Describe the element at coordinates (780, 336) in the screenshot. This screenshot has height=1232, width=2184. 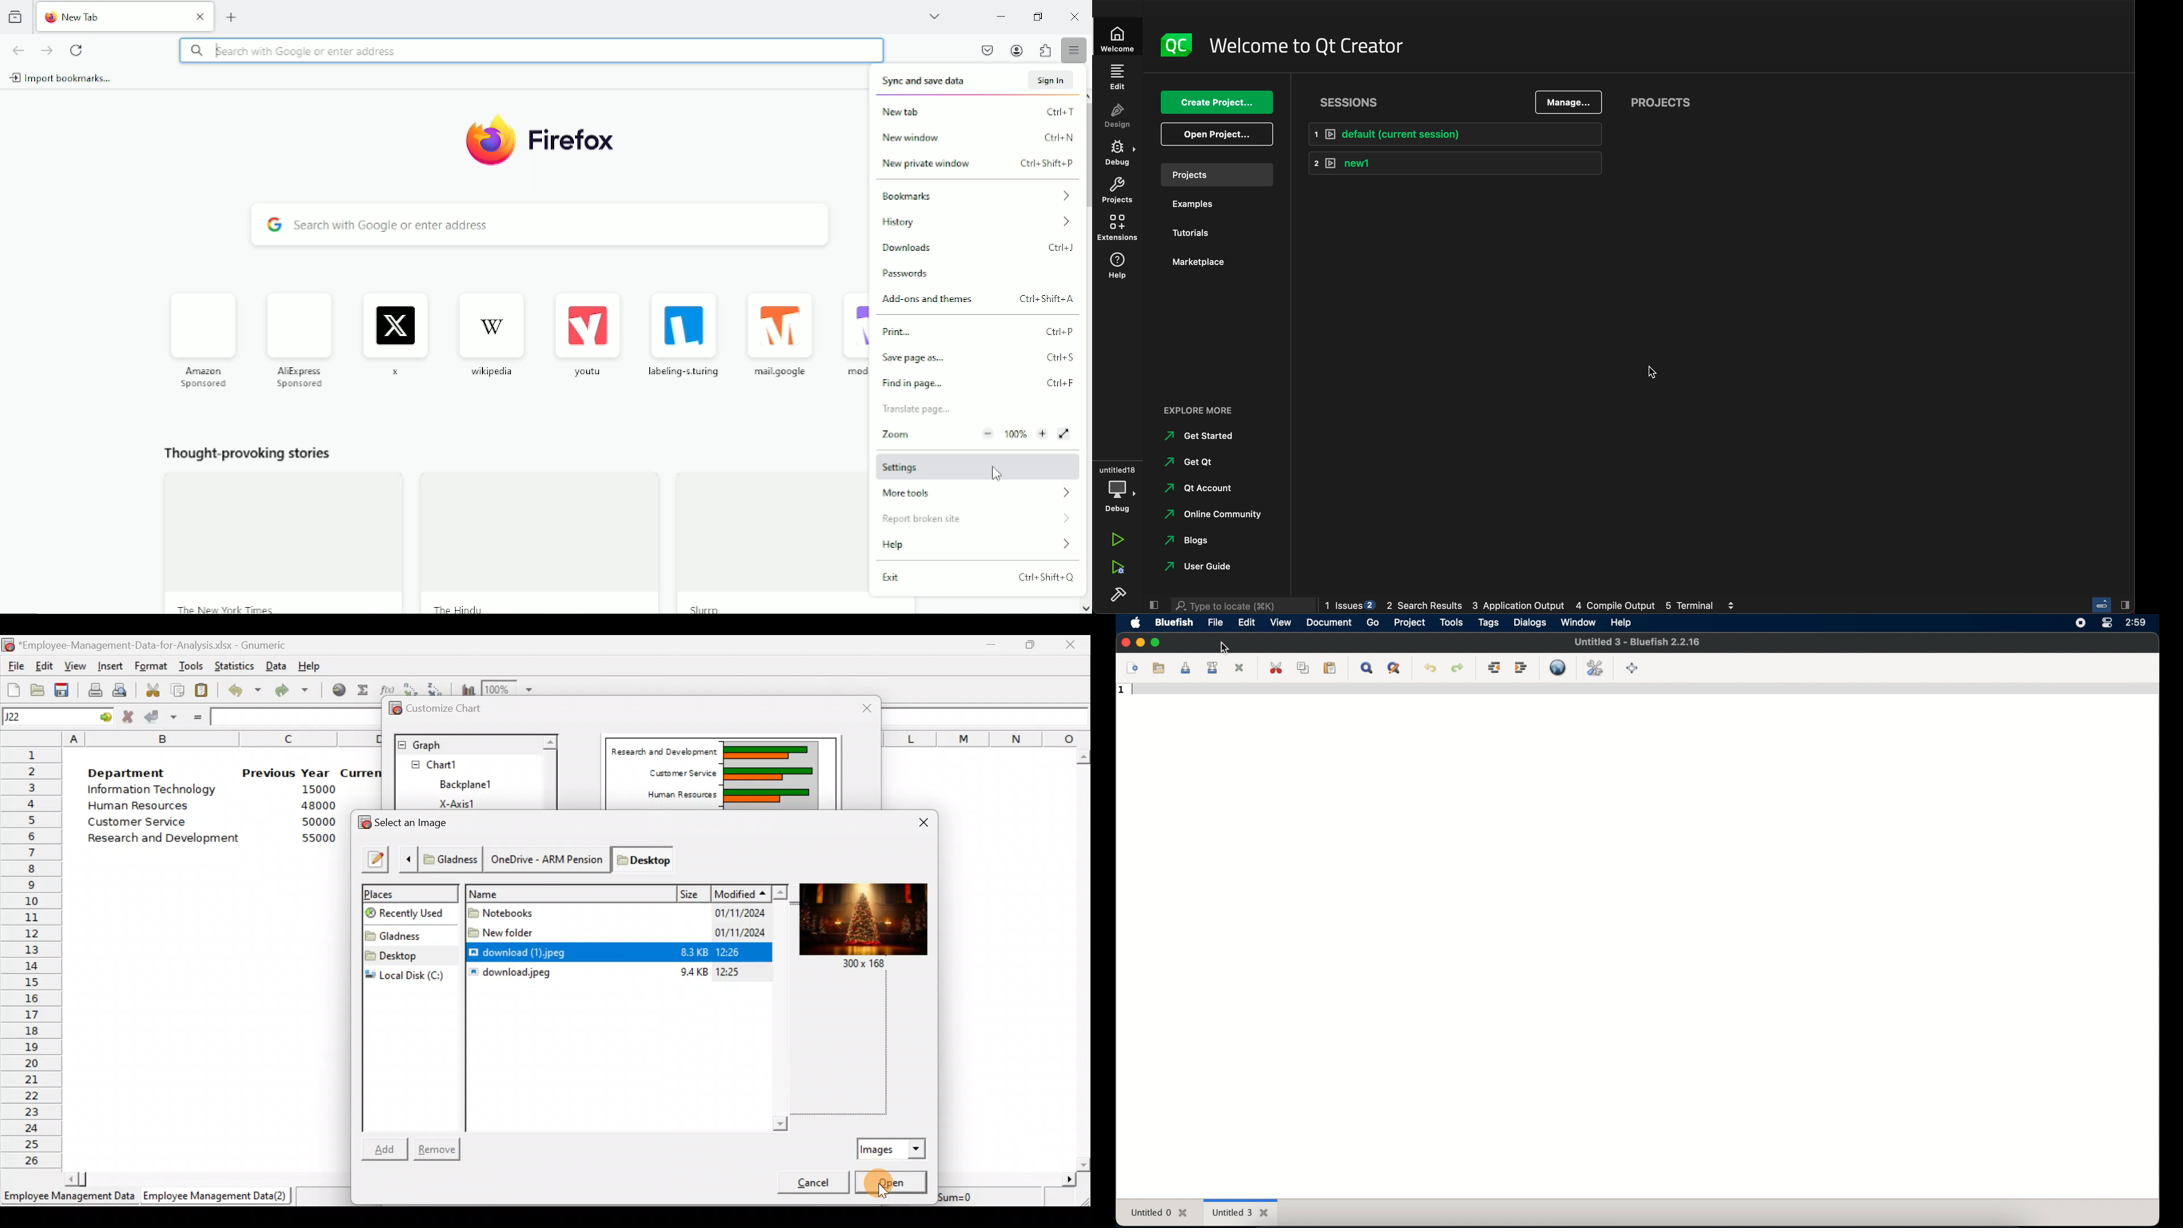
I see `mail.google` at that location.